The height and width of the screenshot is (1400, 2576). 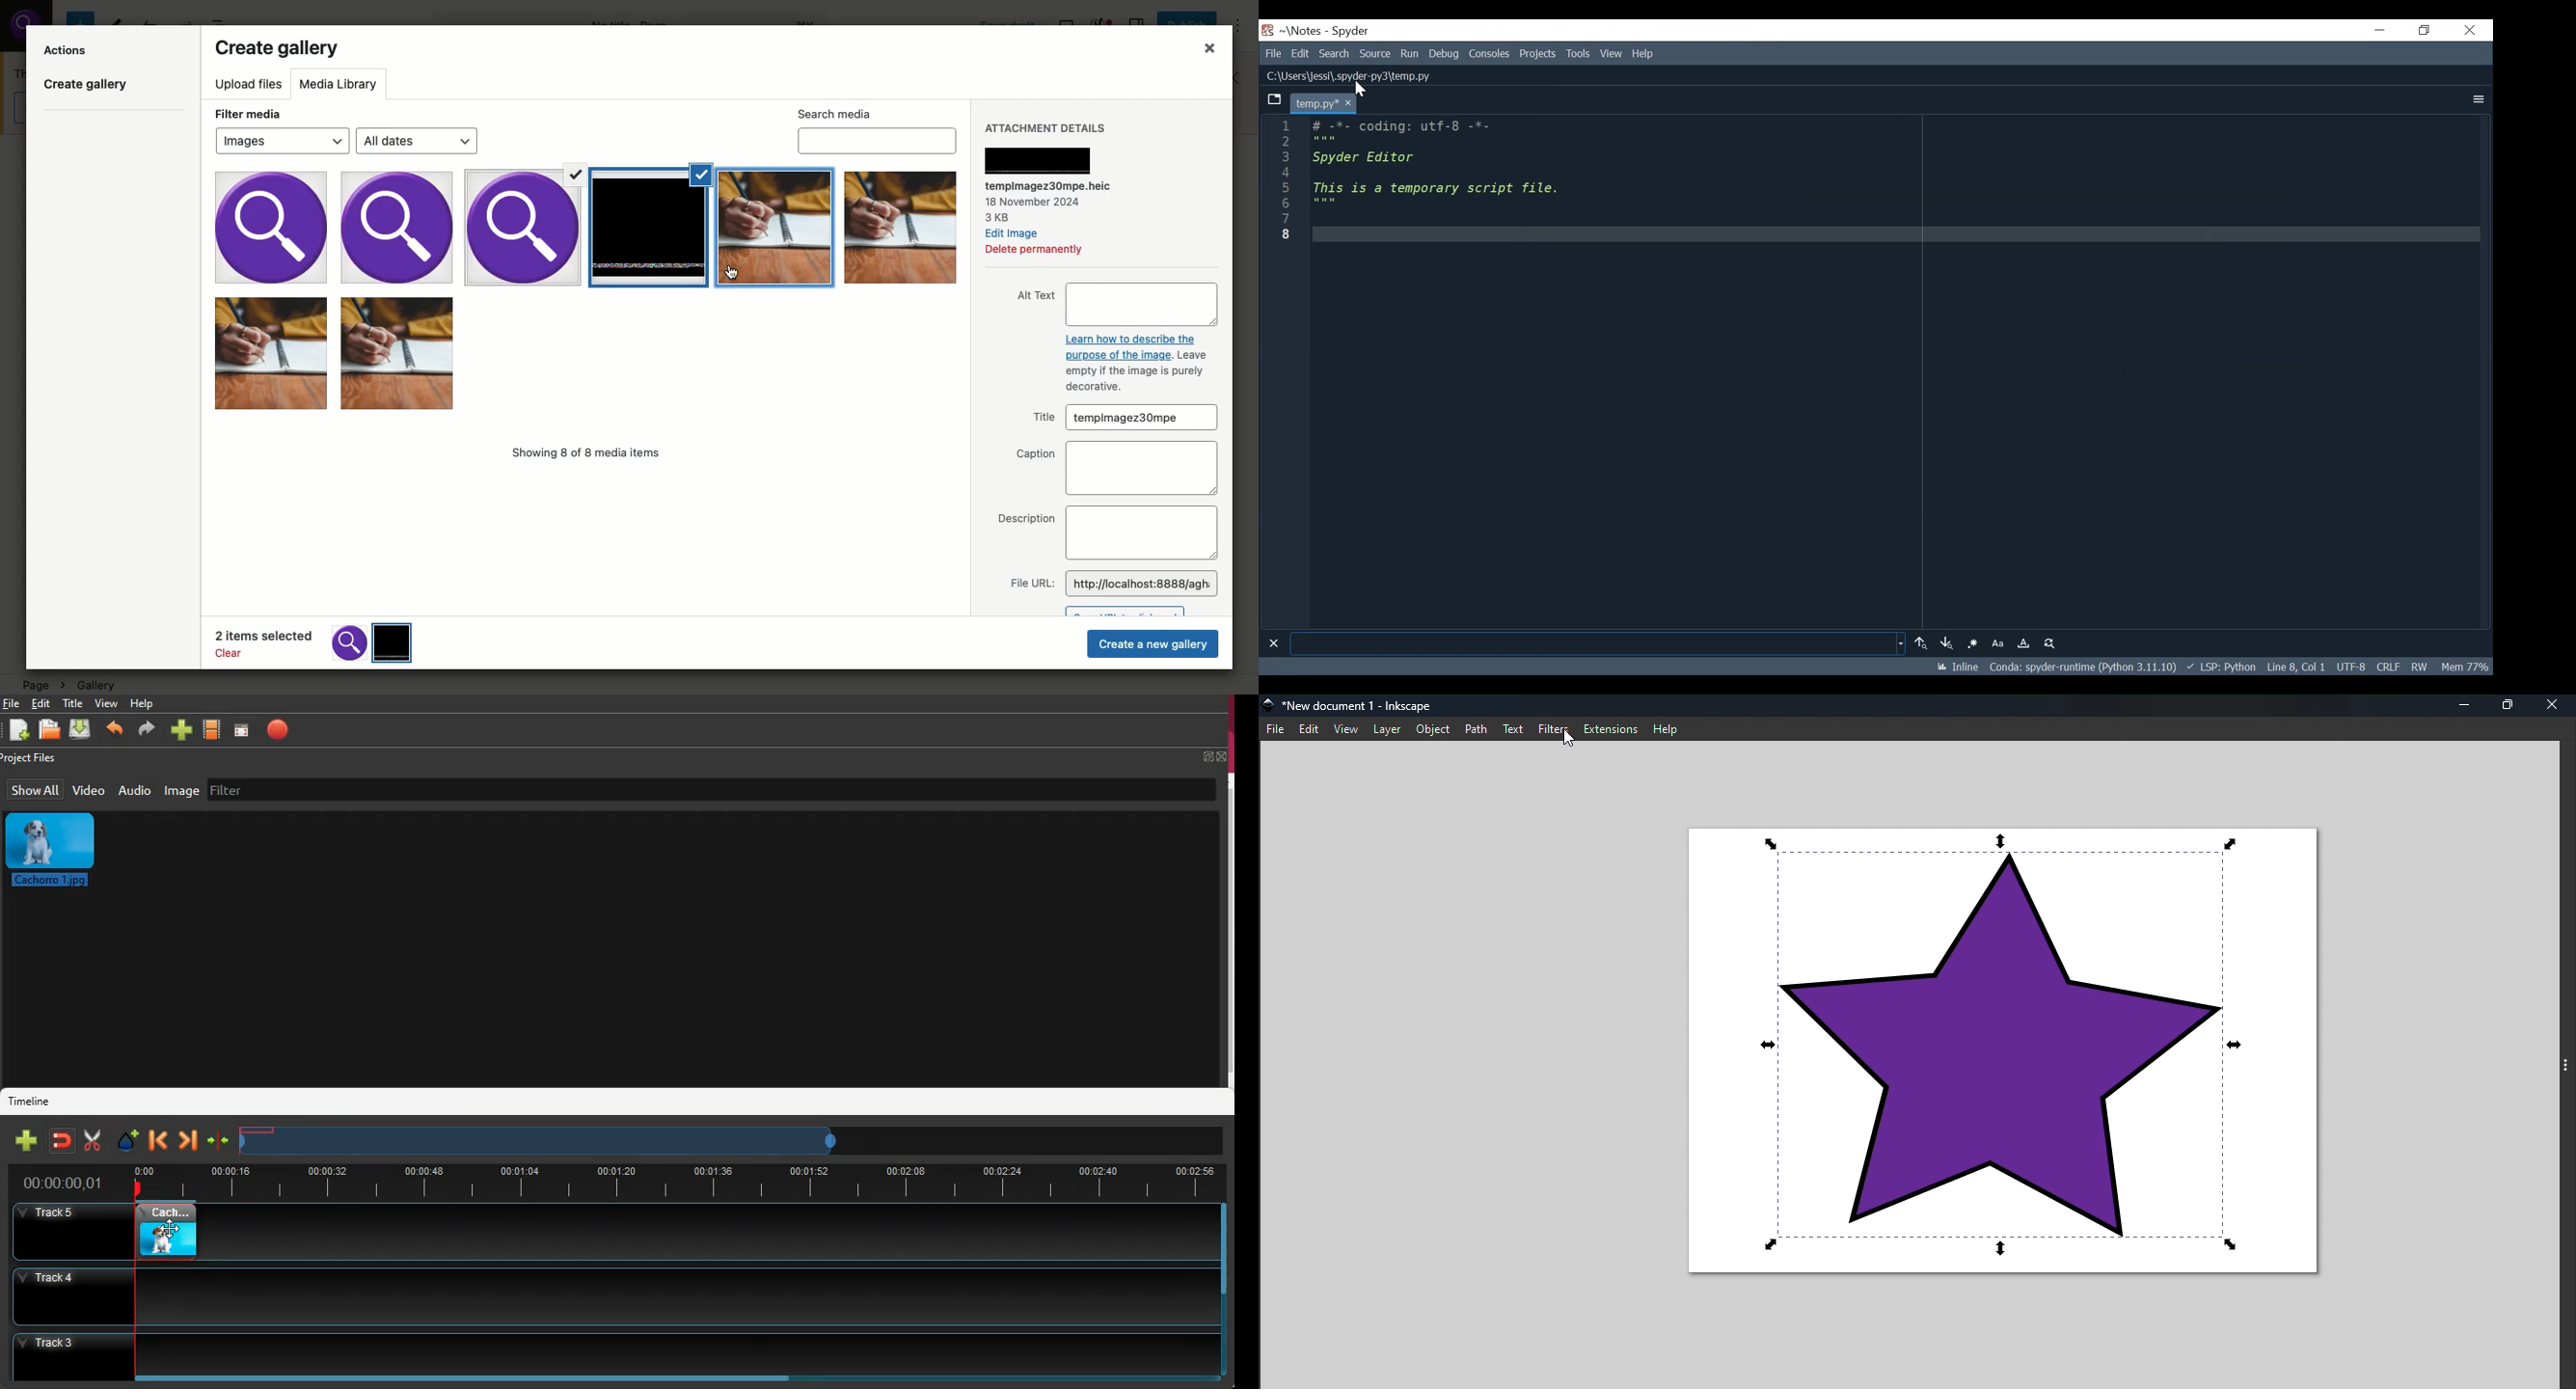 I want to click on Search media, so click(x=878, y=129).